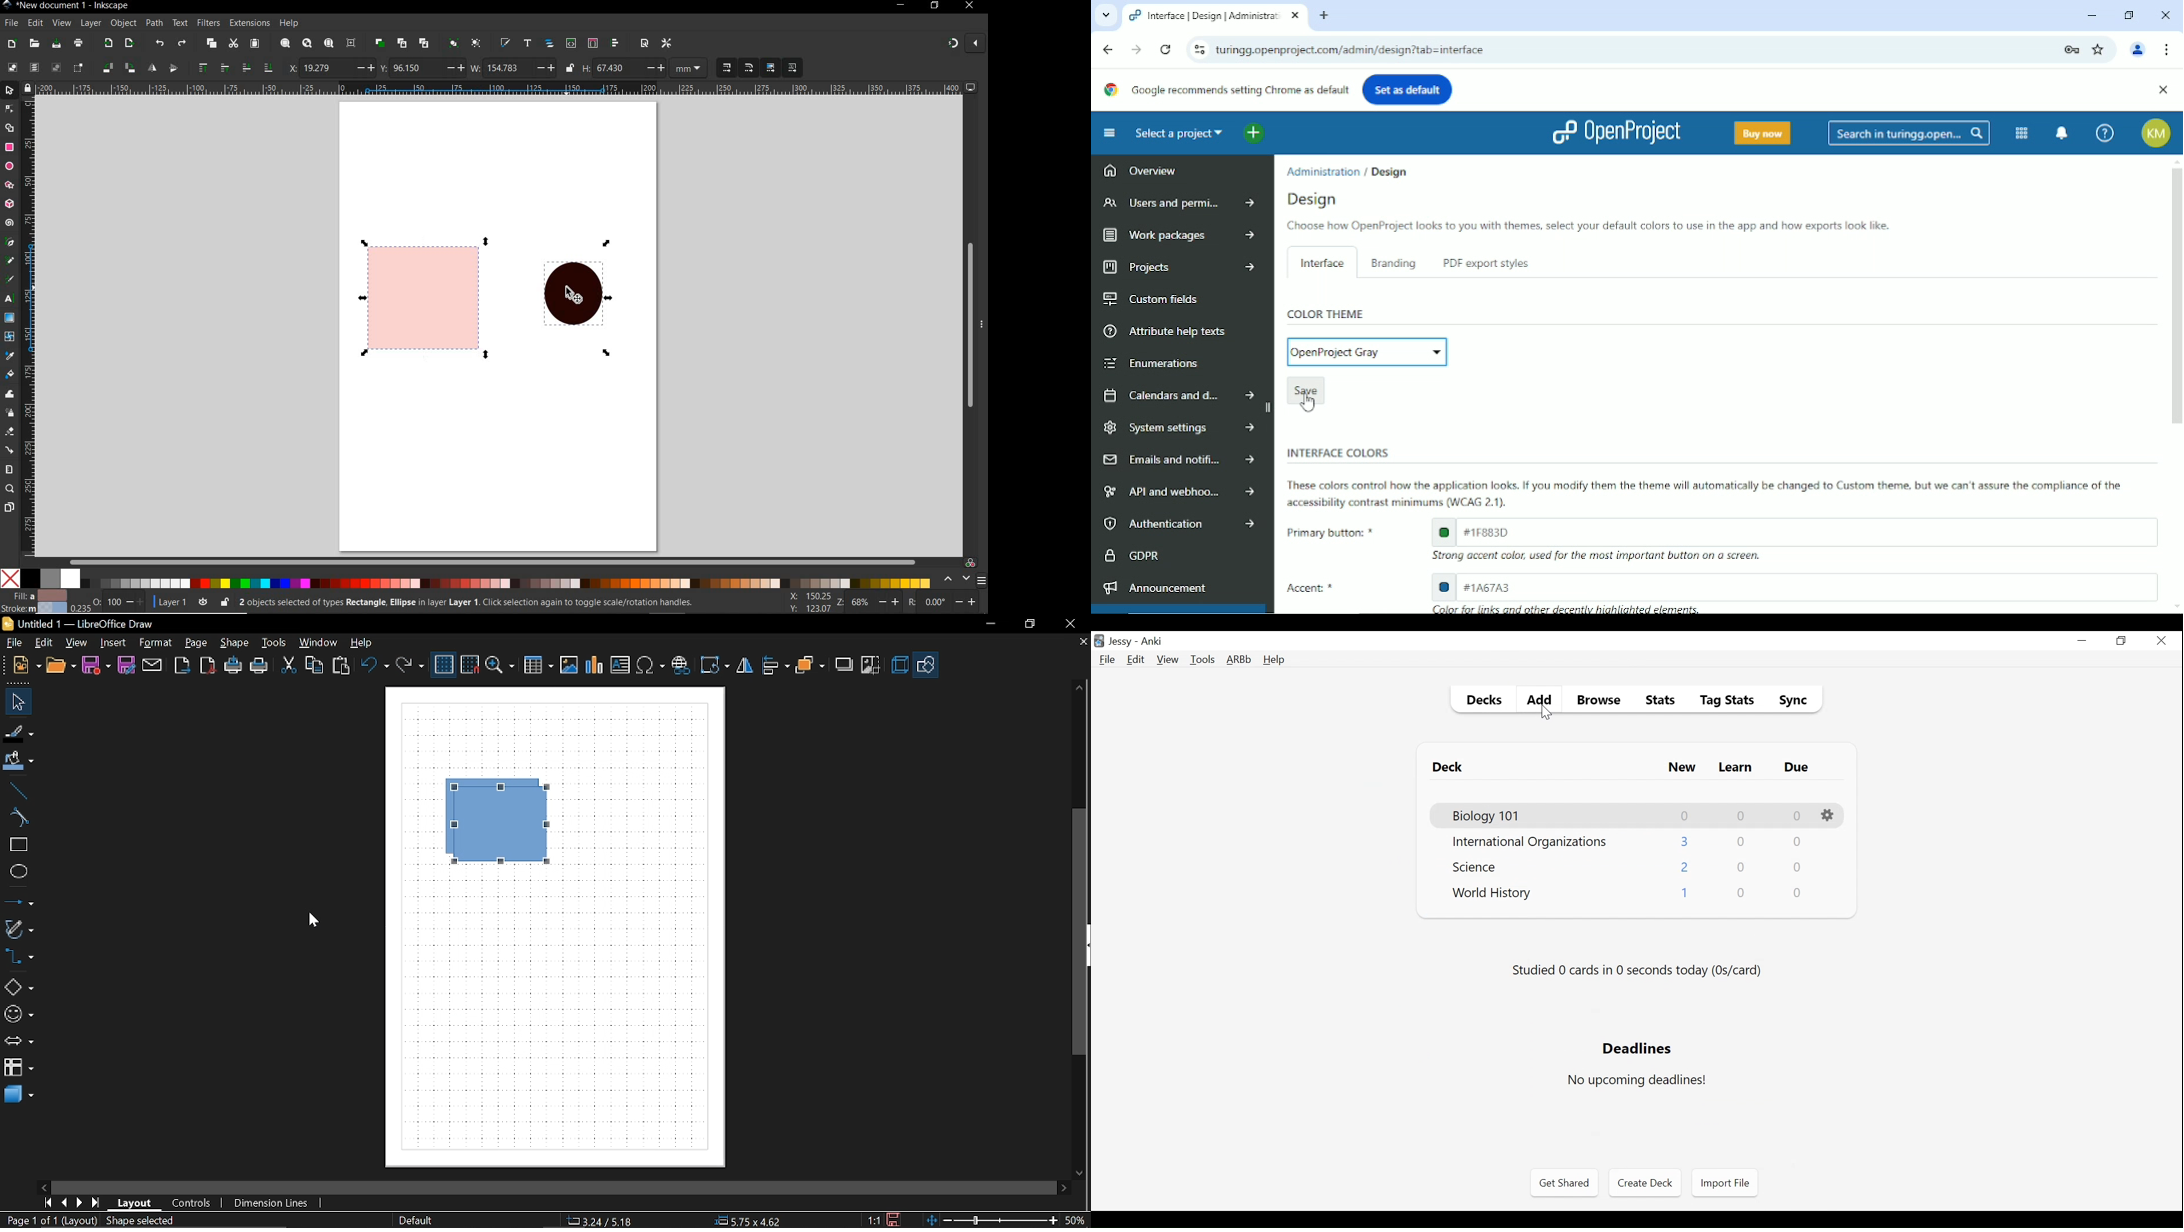 This screenshot has height=1232, width=2184. Describe the element at coordinates (982, 580) in the screenshot. I see `SIDEBAR` at that location.